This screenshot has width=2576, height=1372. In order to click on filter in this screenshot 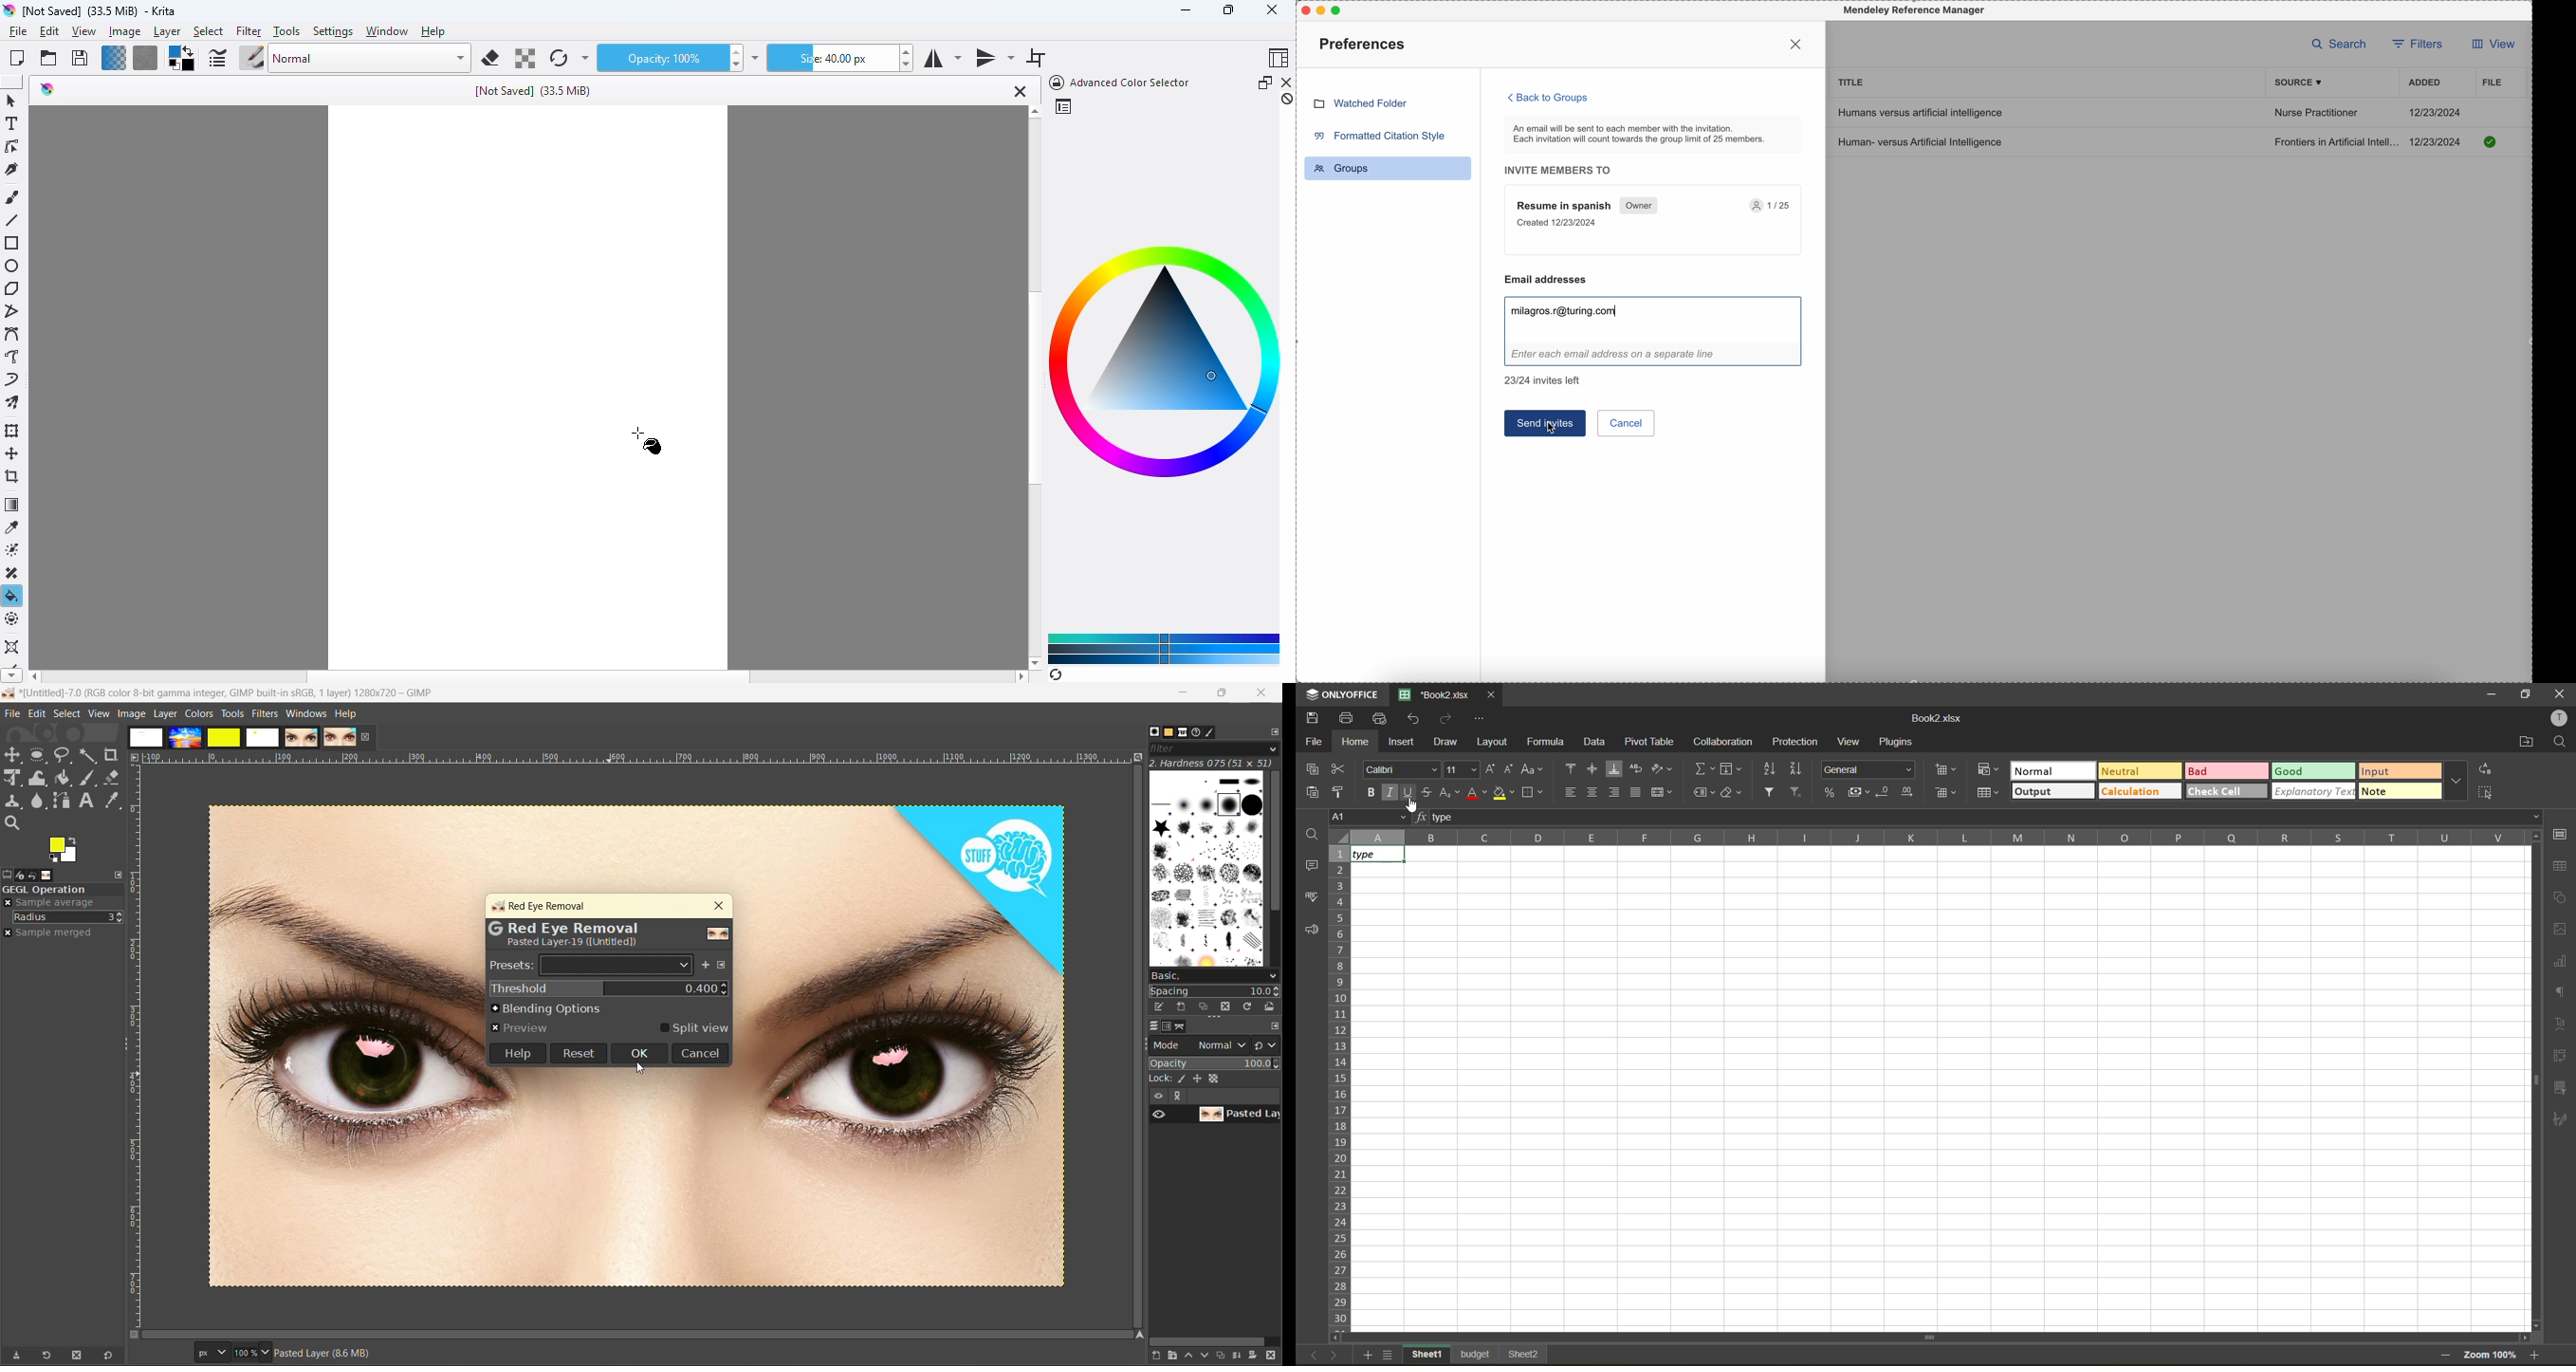, I will do `click(248, 32)`.